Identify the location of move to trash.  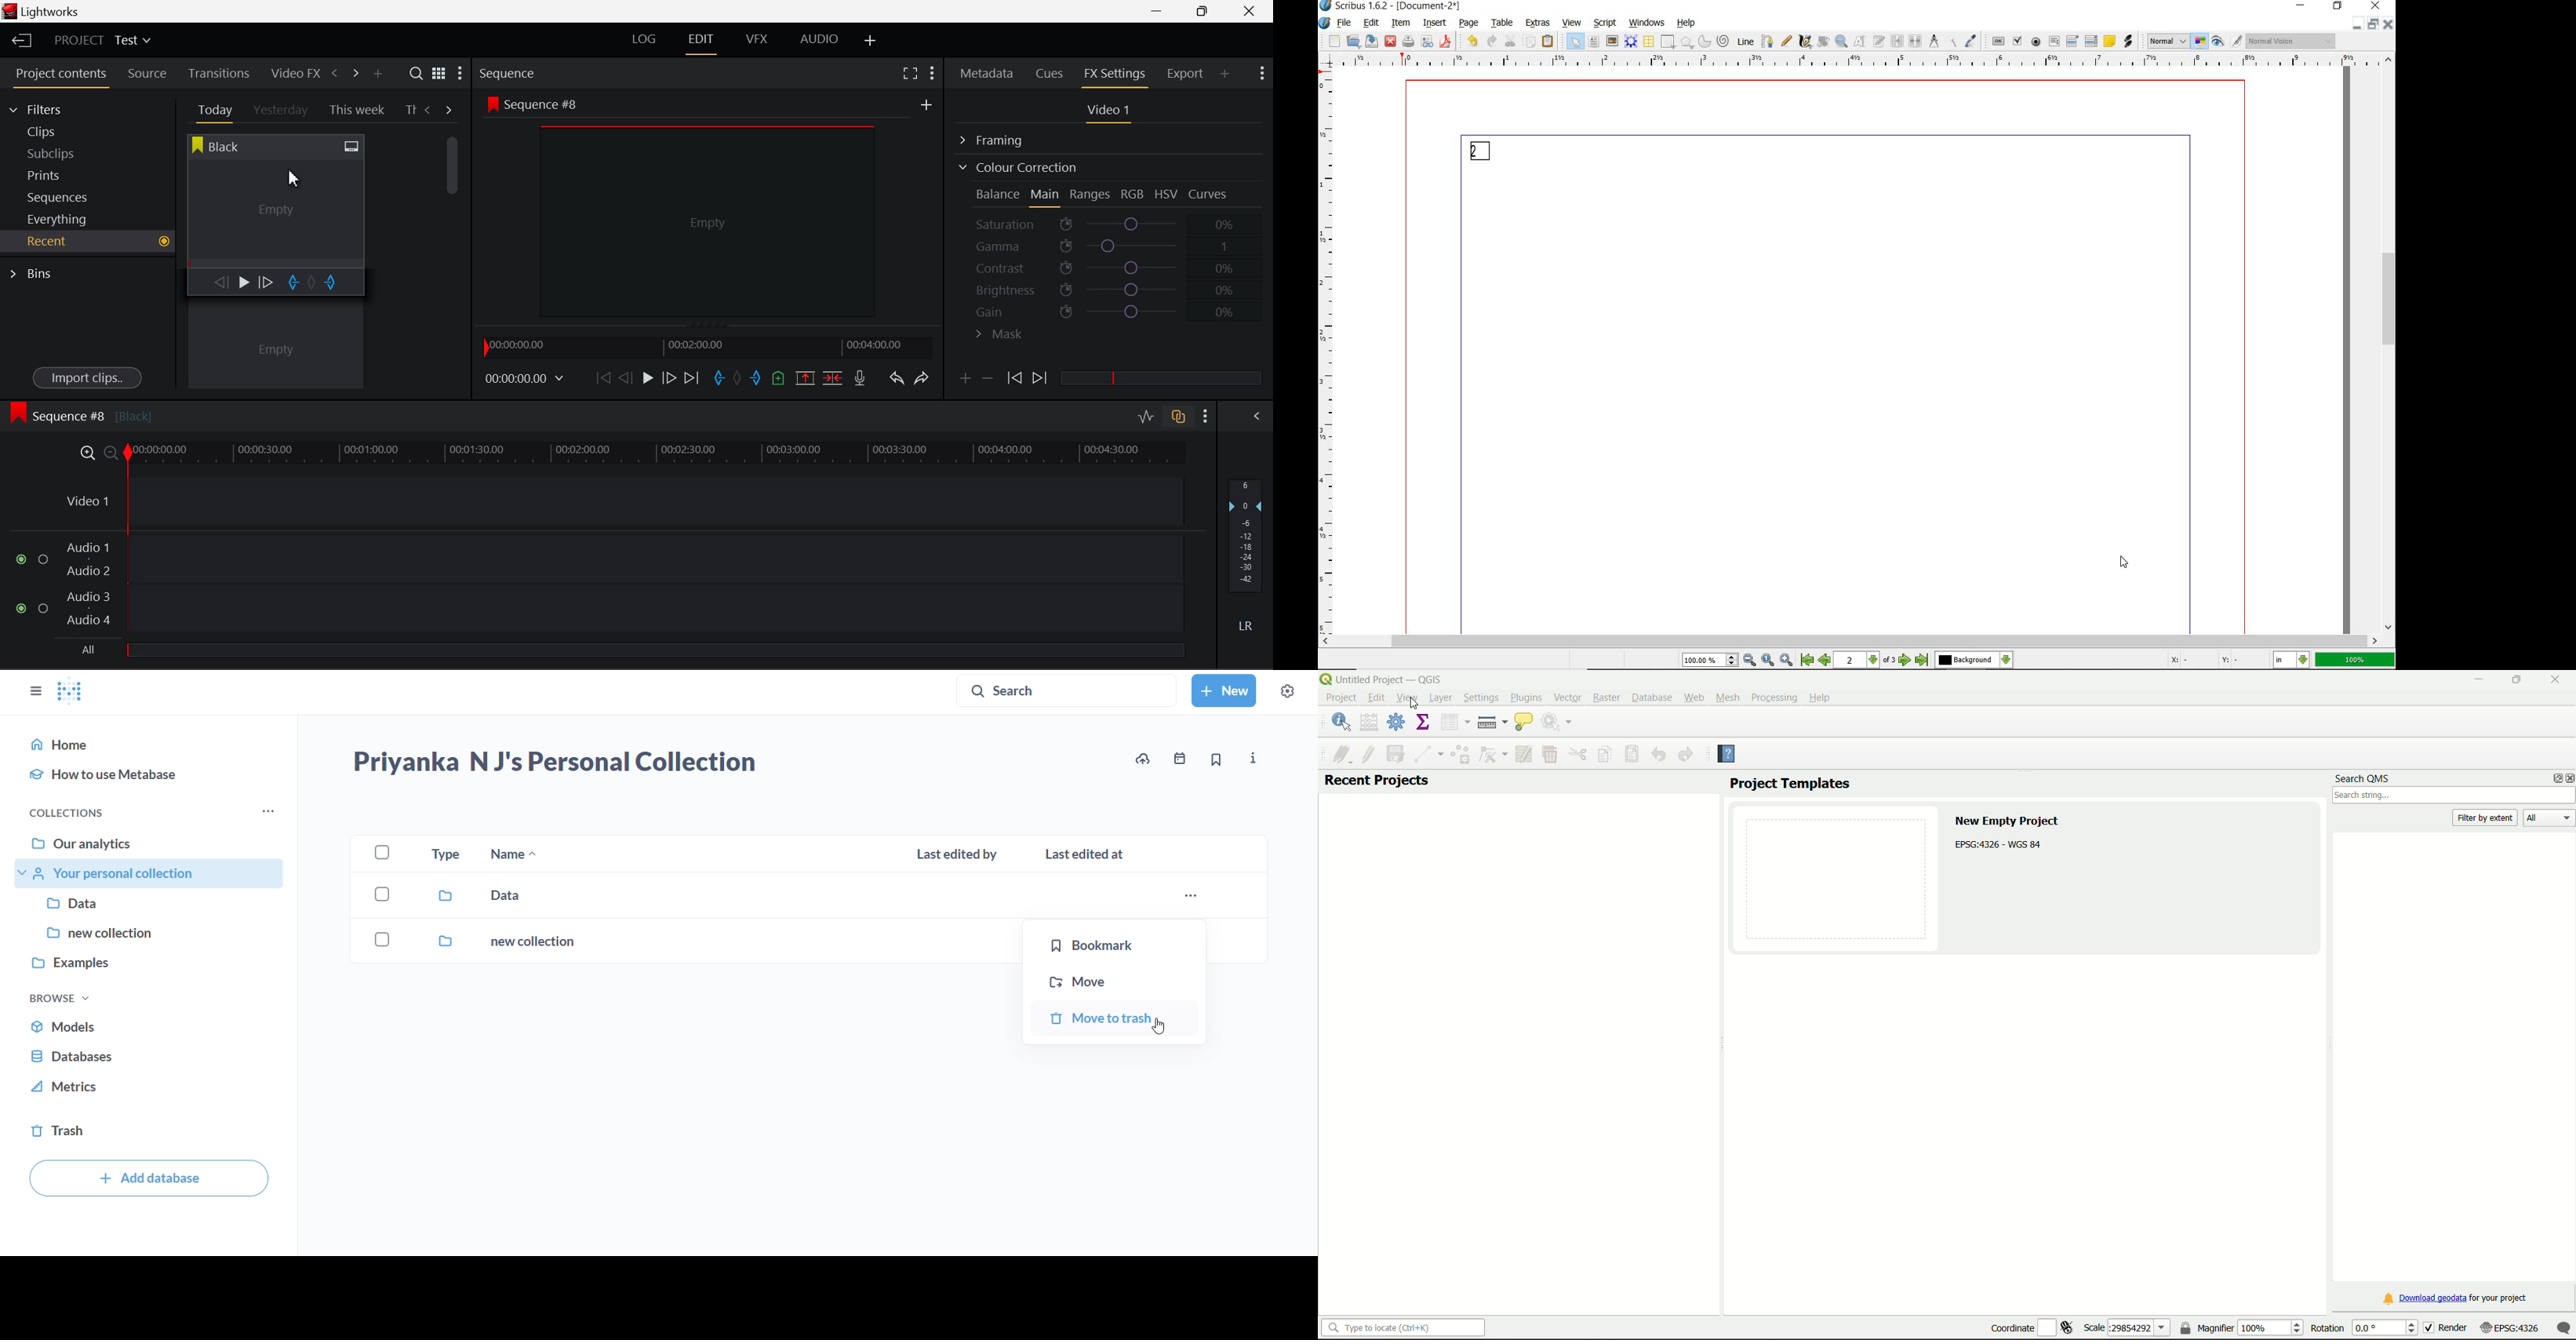
(1113, 1024).